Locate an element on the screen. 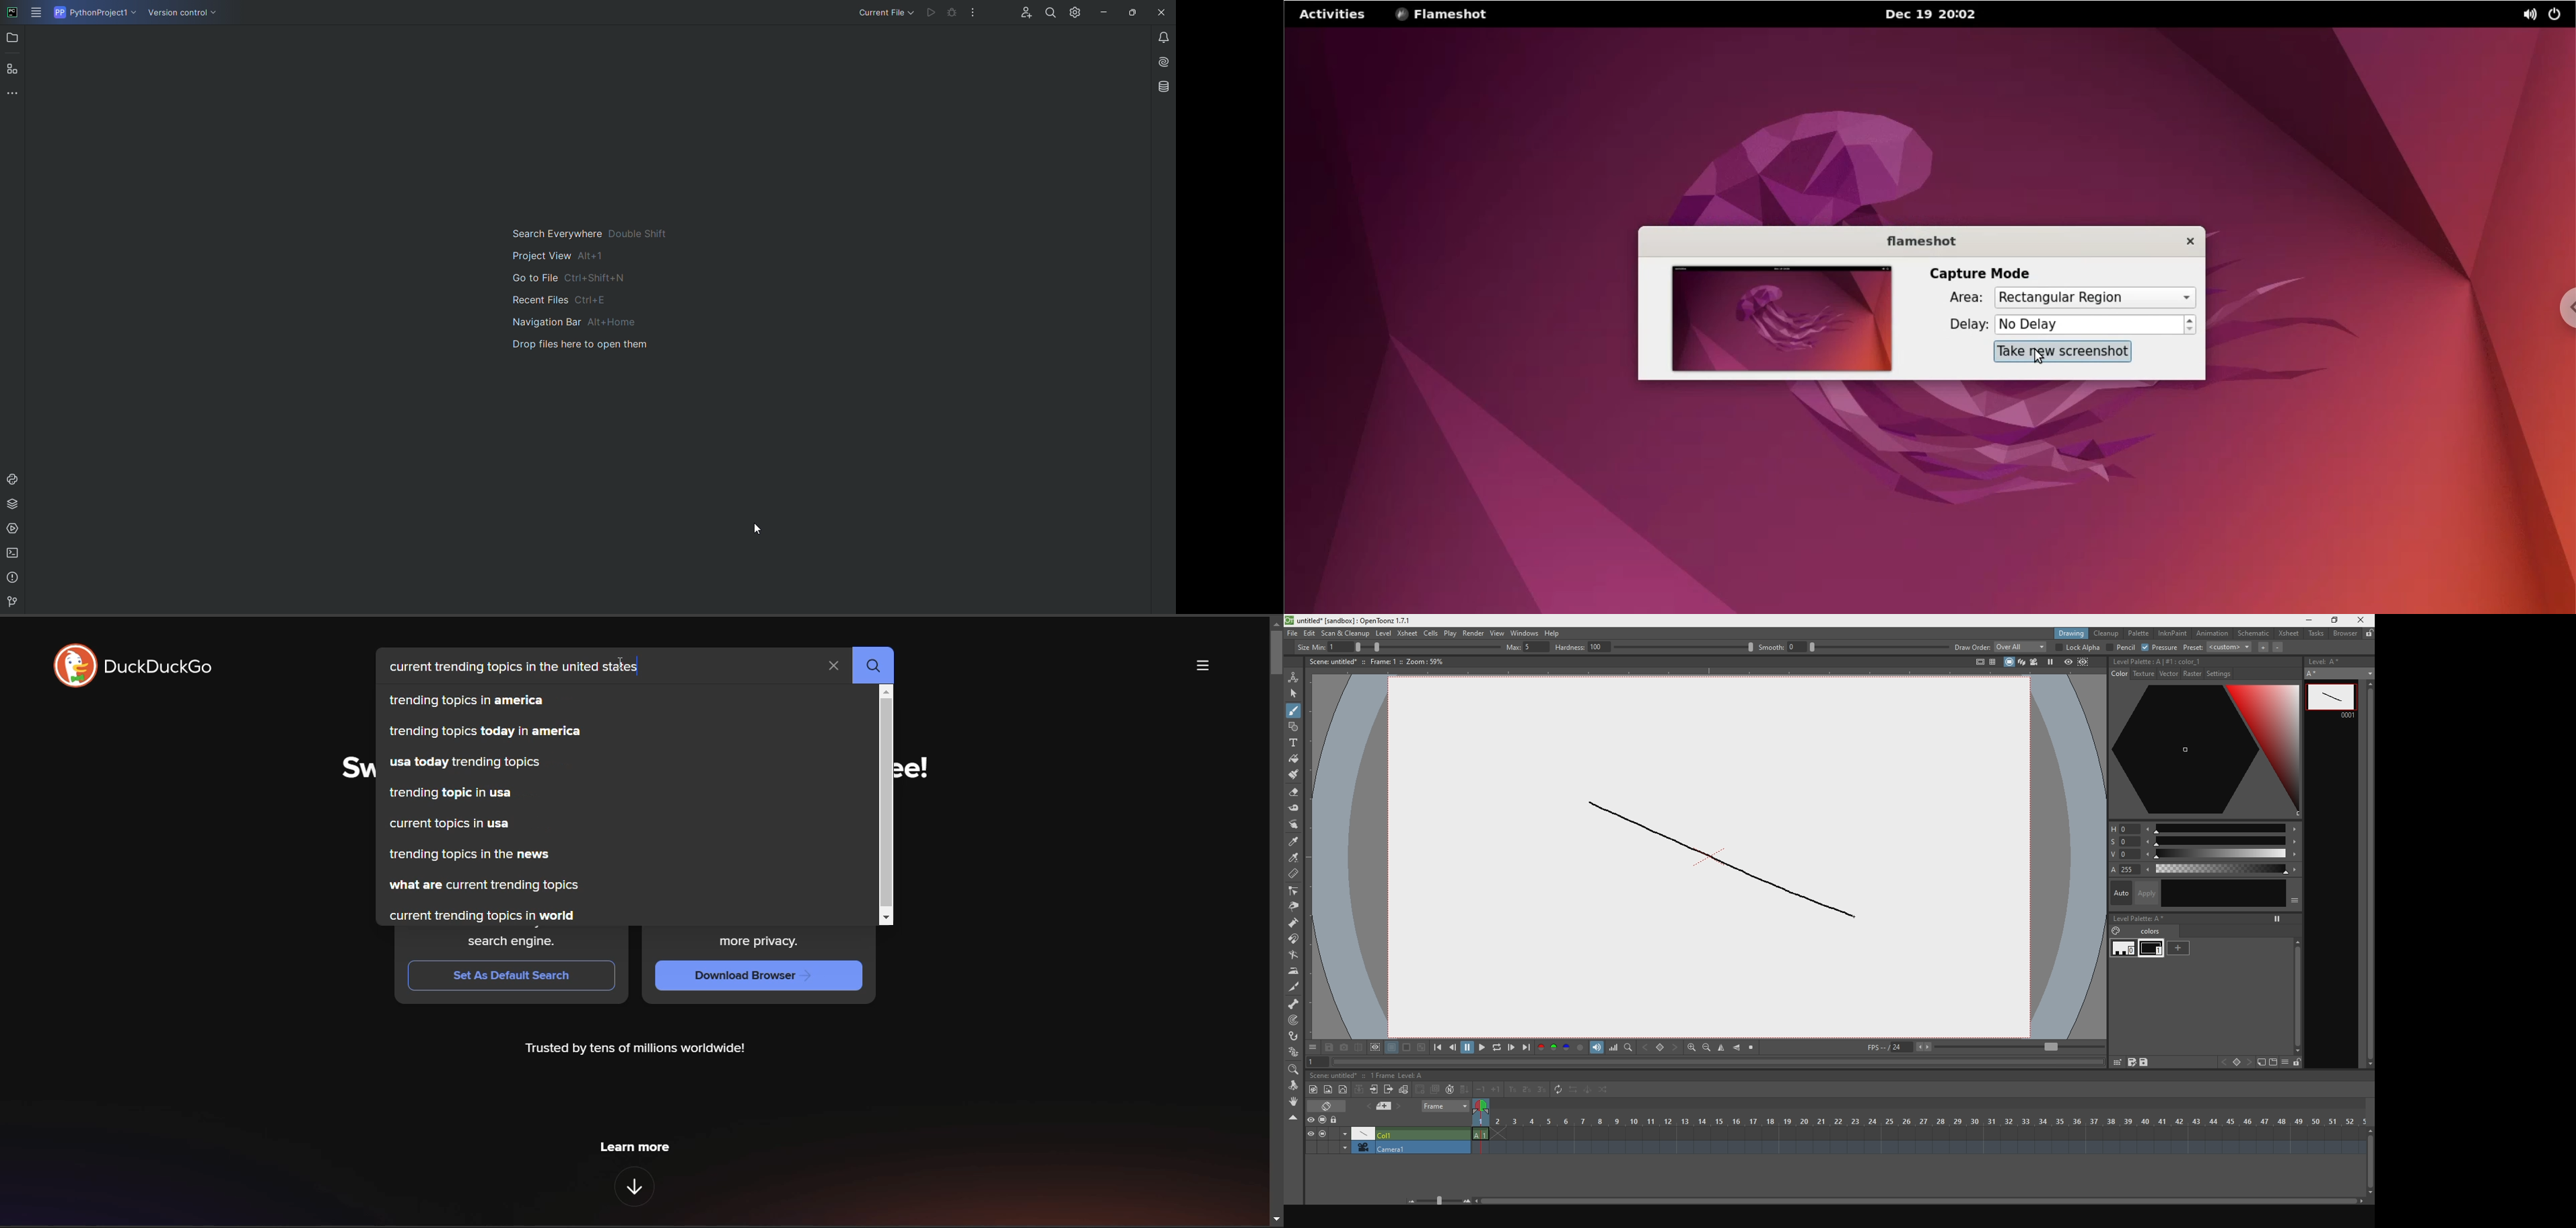 This screenshot has height=1232, width=2576. grid is located at coordinates (2116, 1063).